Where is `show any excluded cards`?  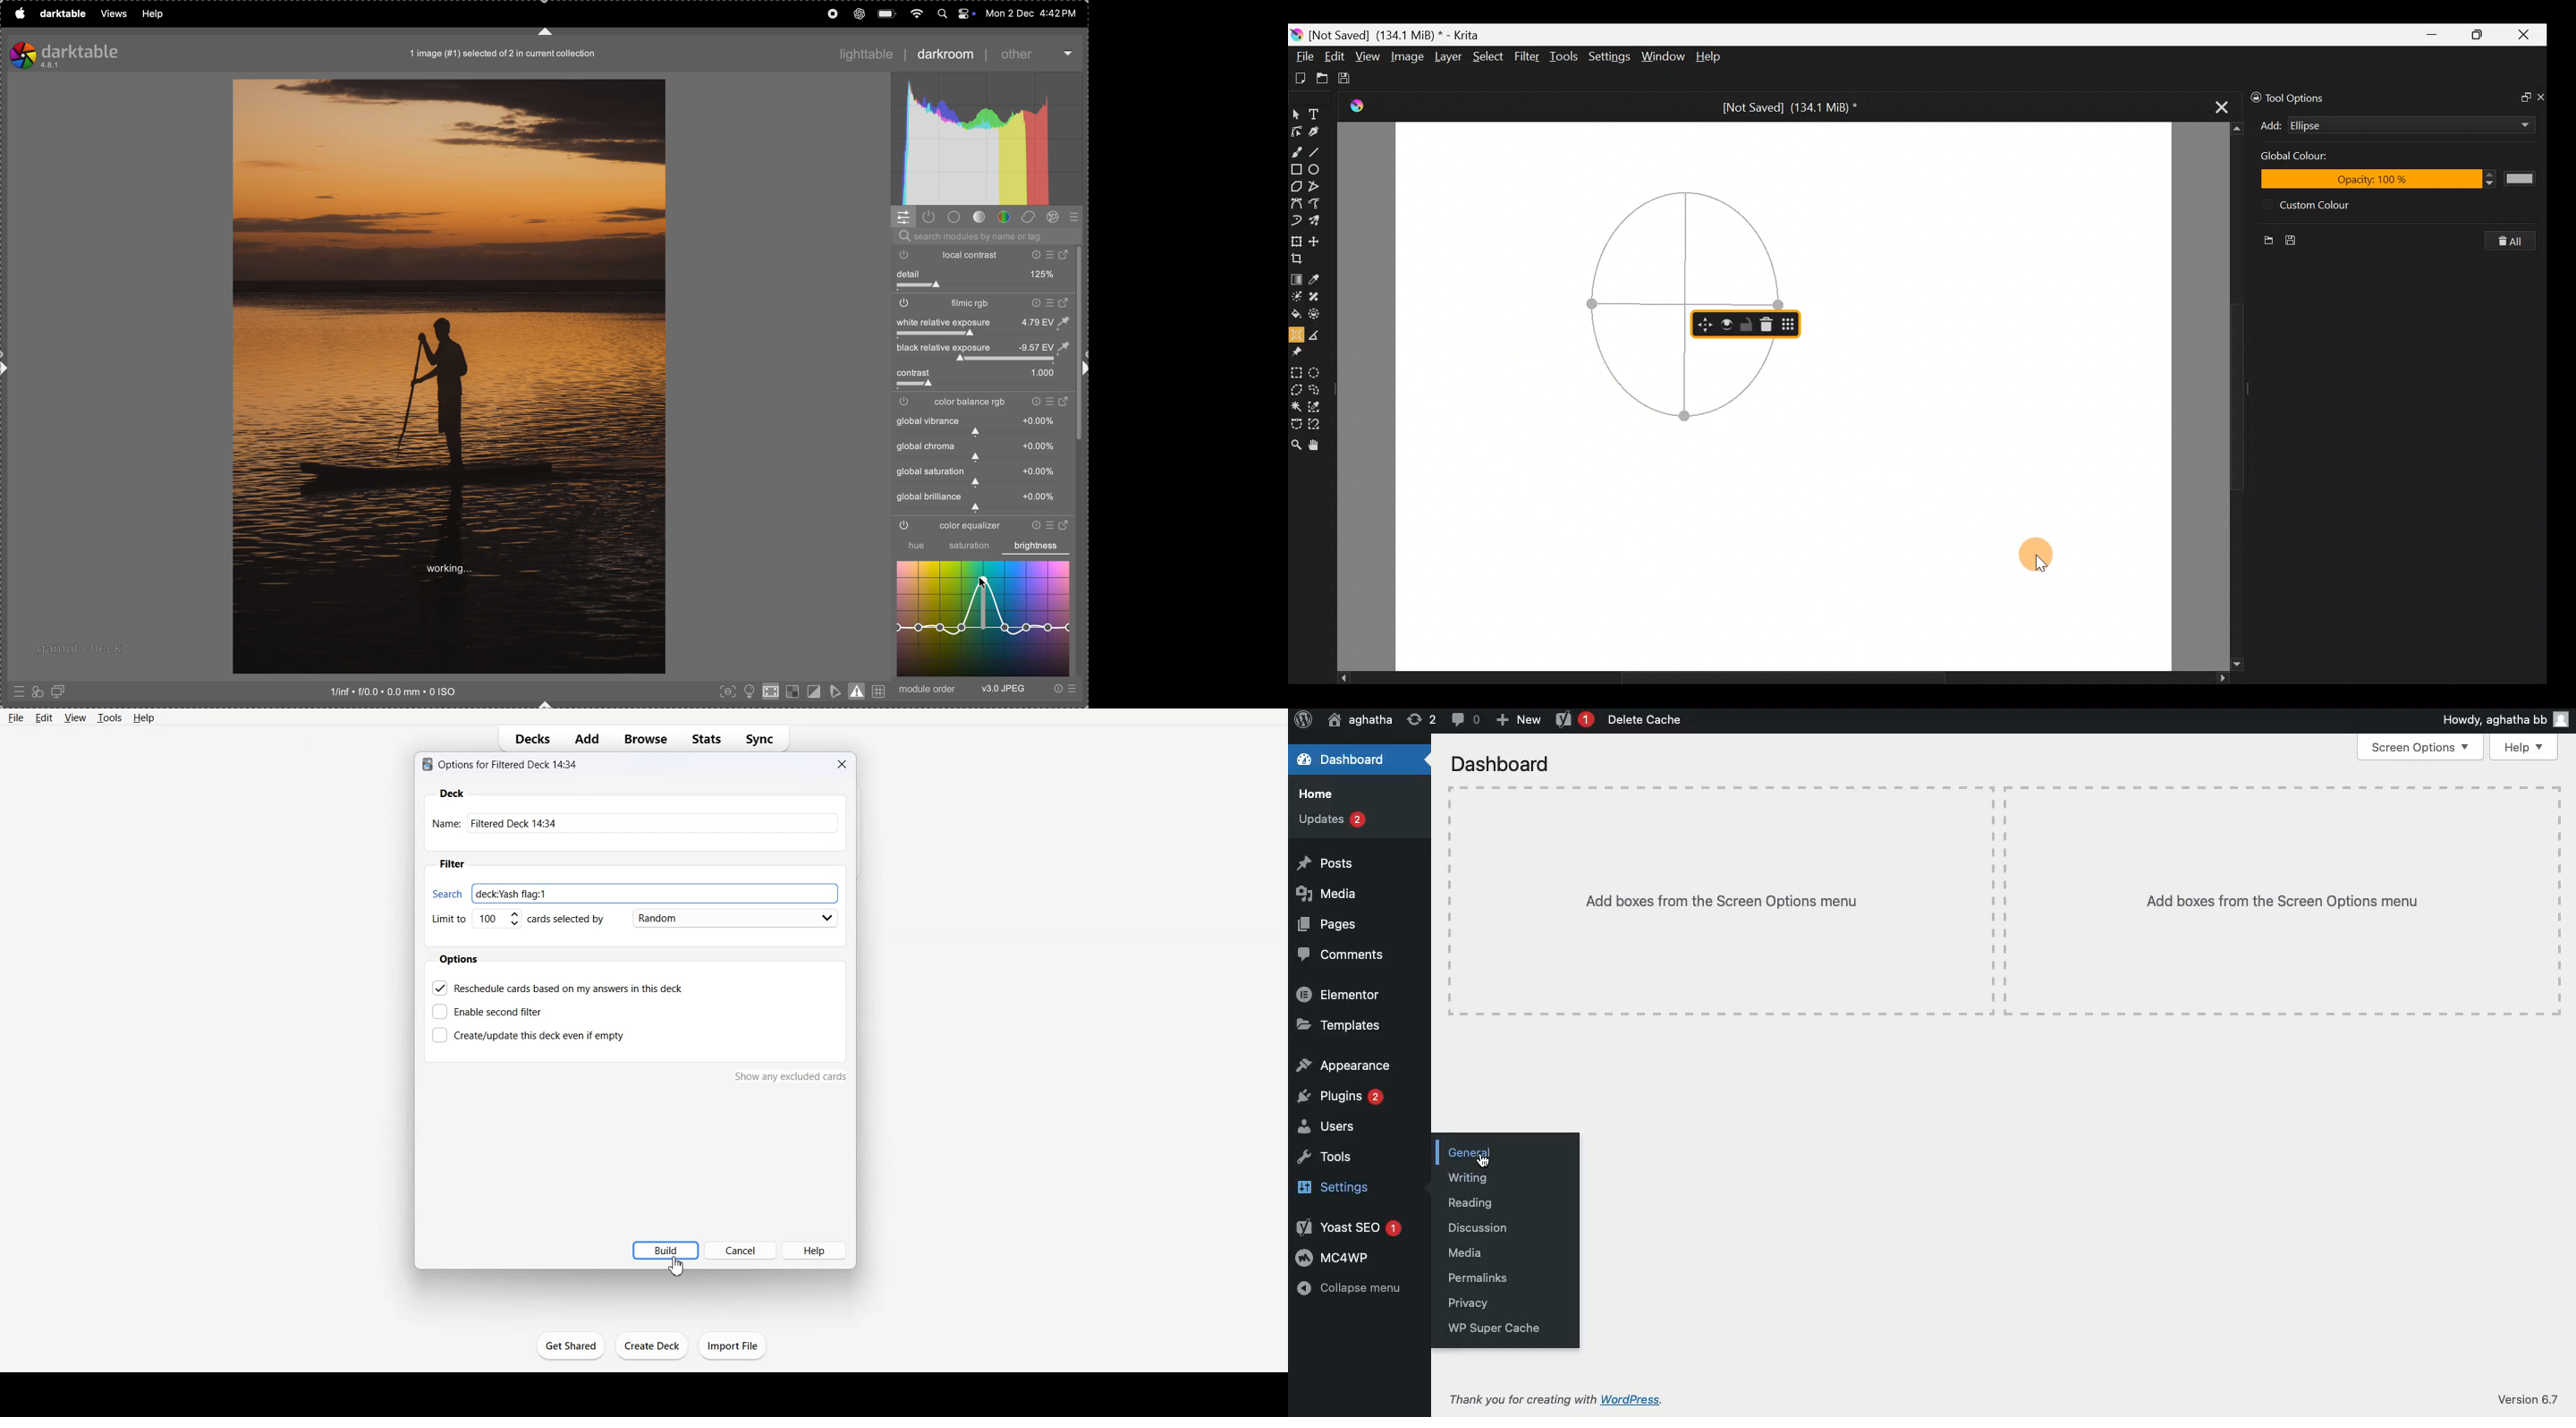 show any excluded cards is located at coordinates (791, 1076).